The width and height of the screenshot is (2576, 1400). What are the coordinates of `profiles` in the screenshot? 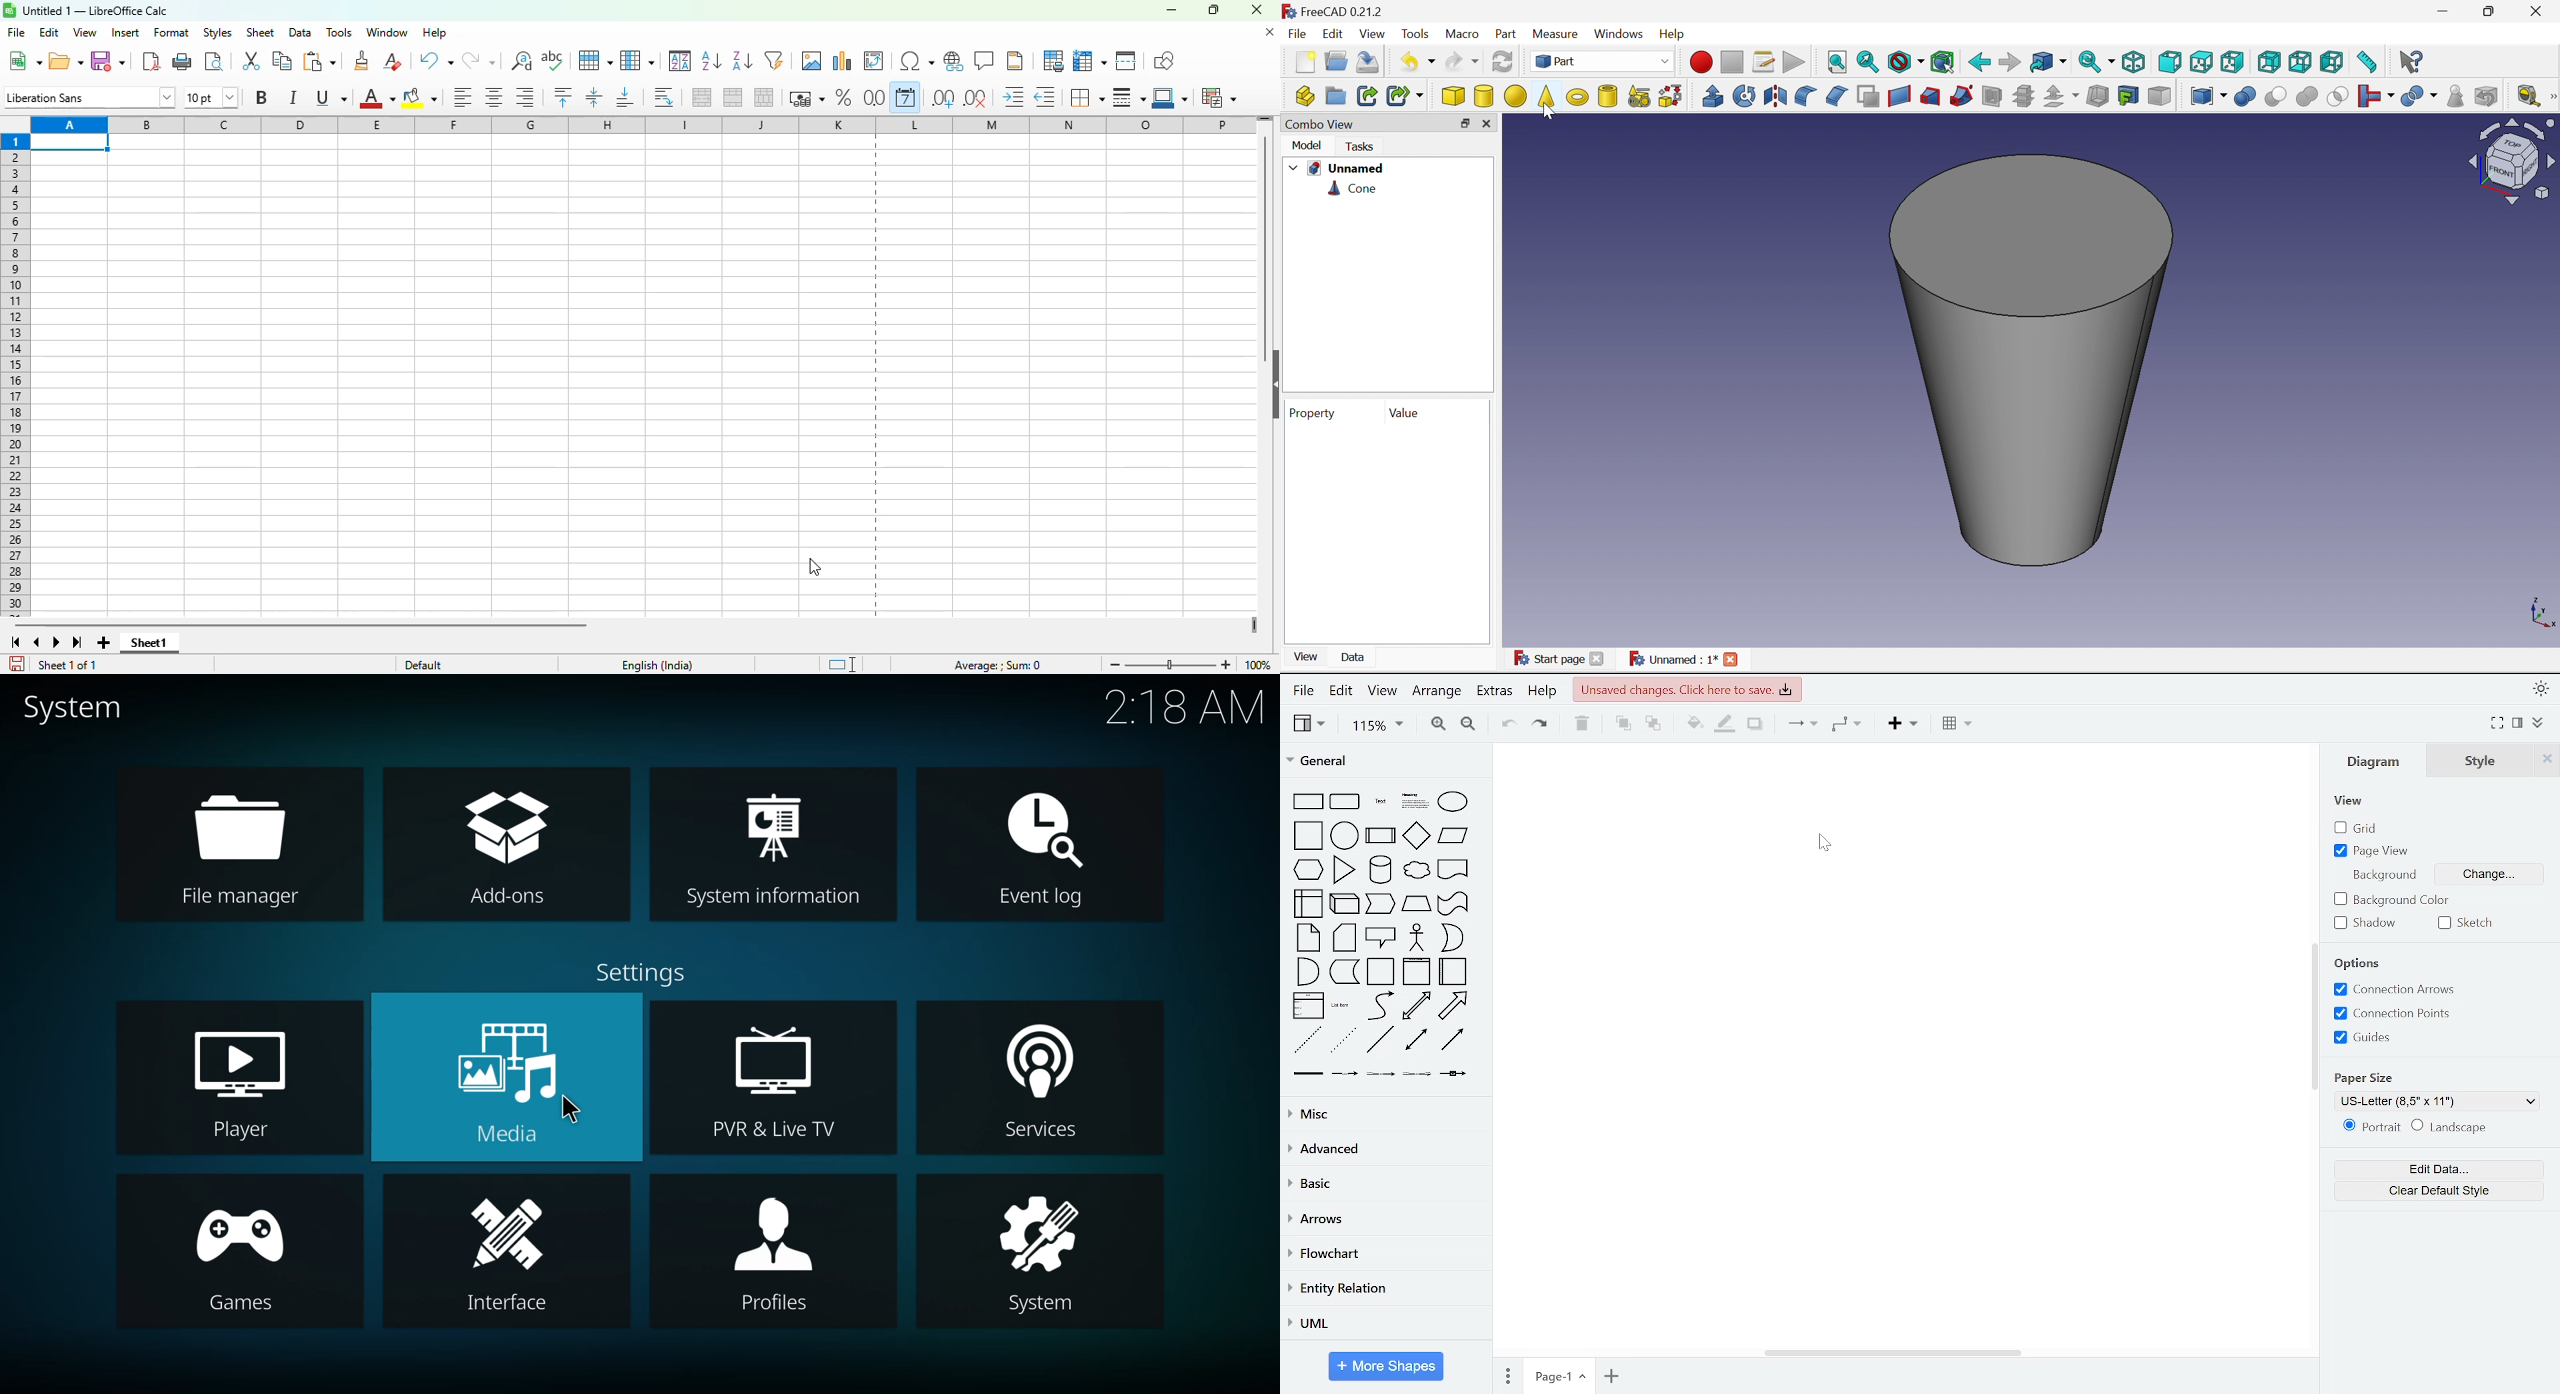 It's located at (778, 1250).